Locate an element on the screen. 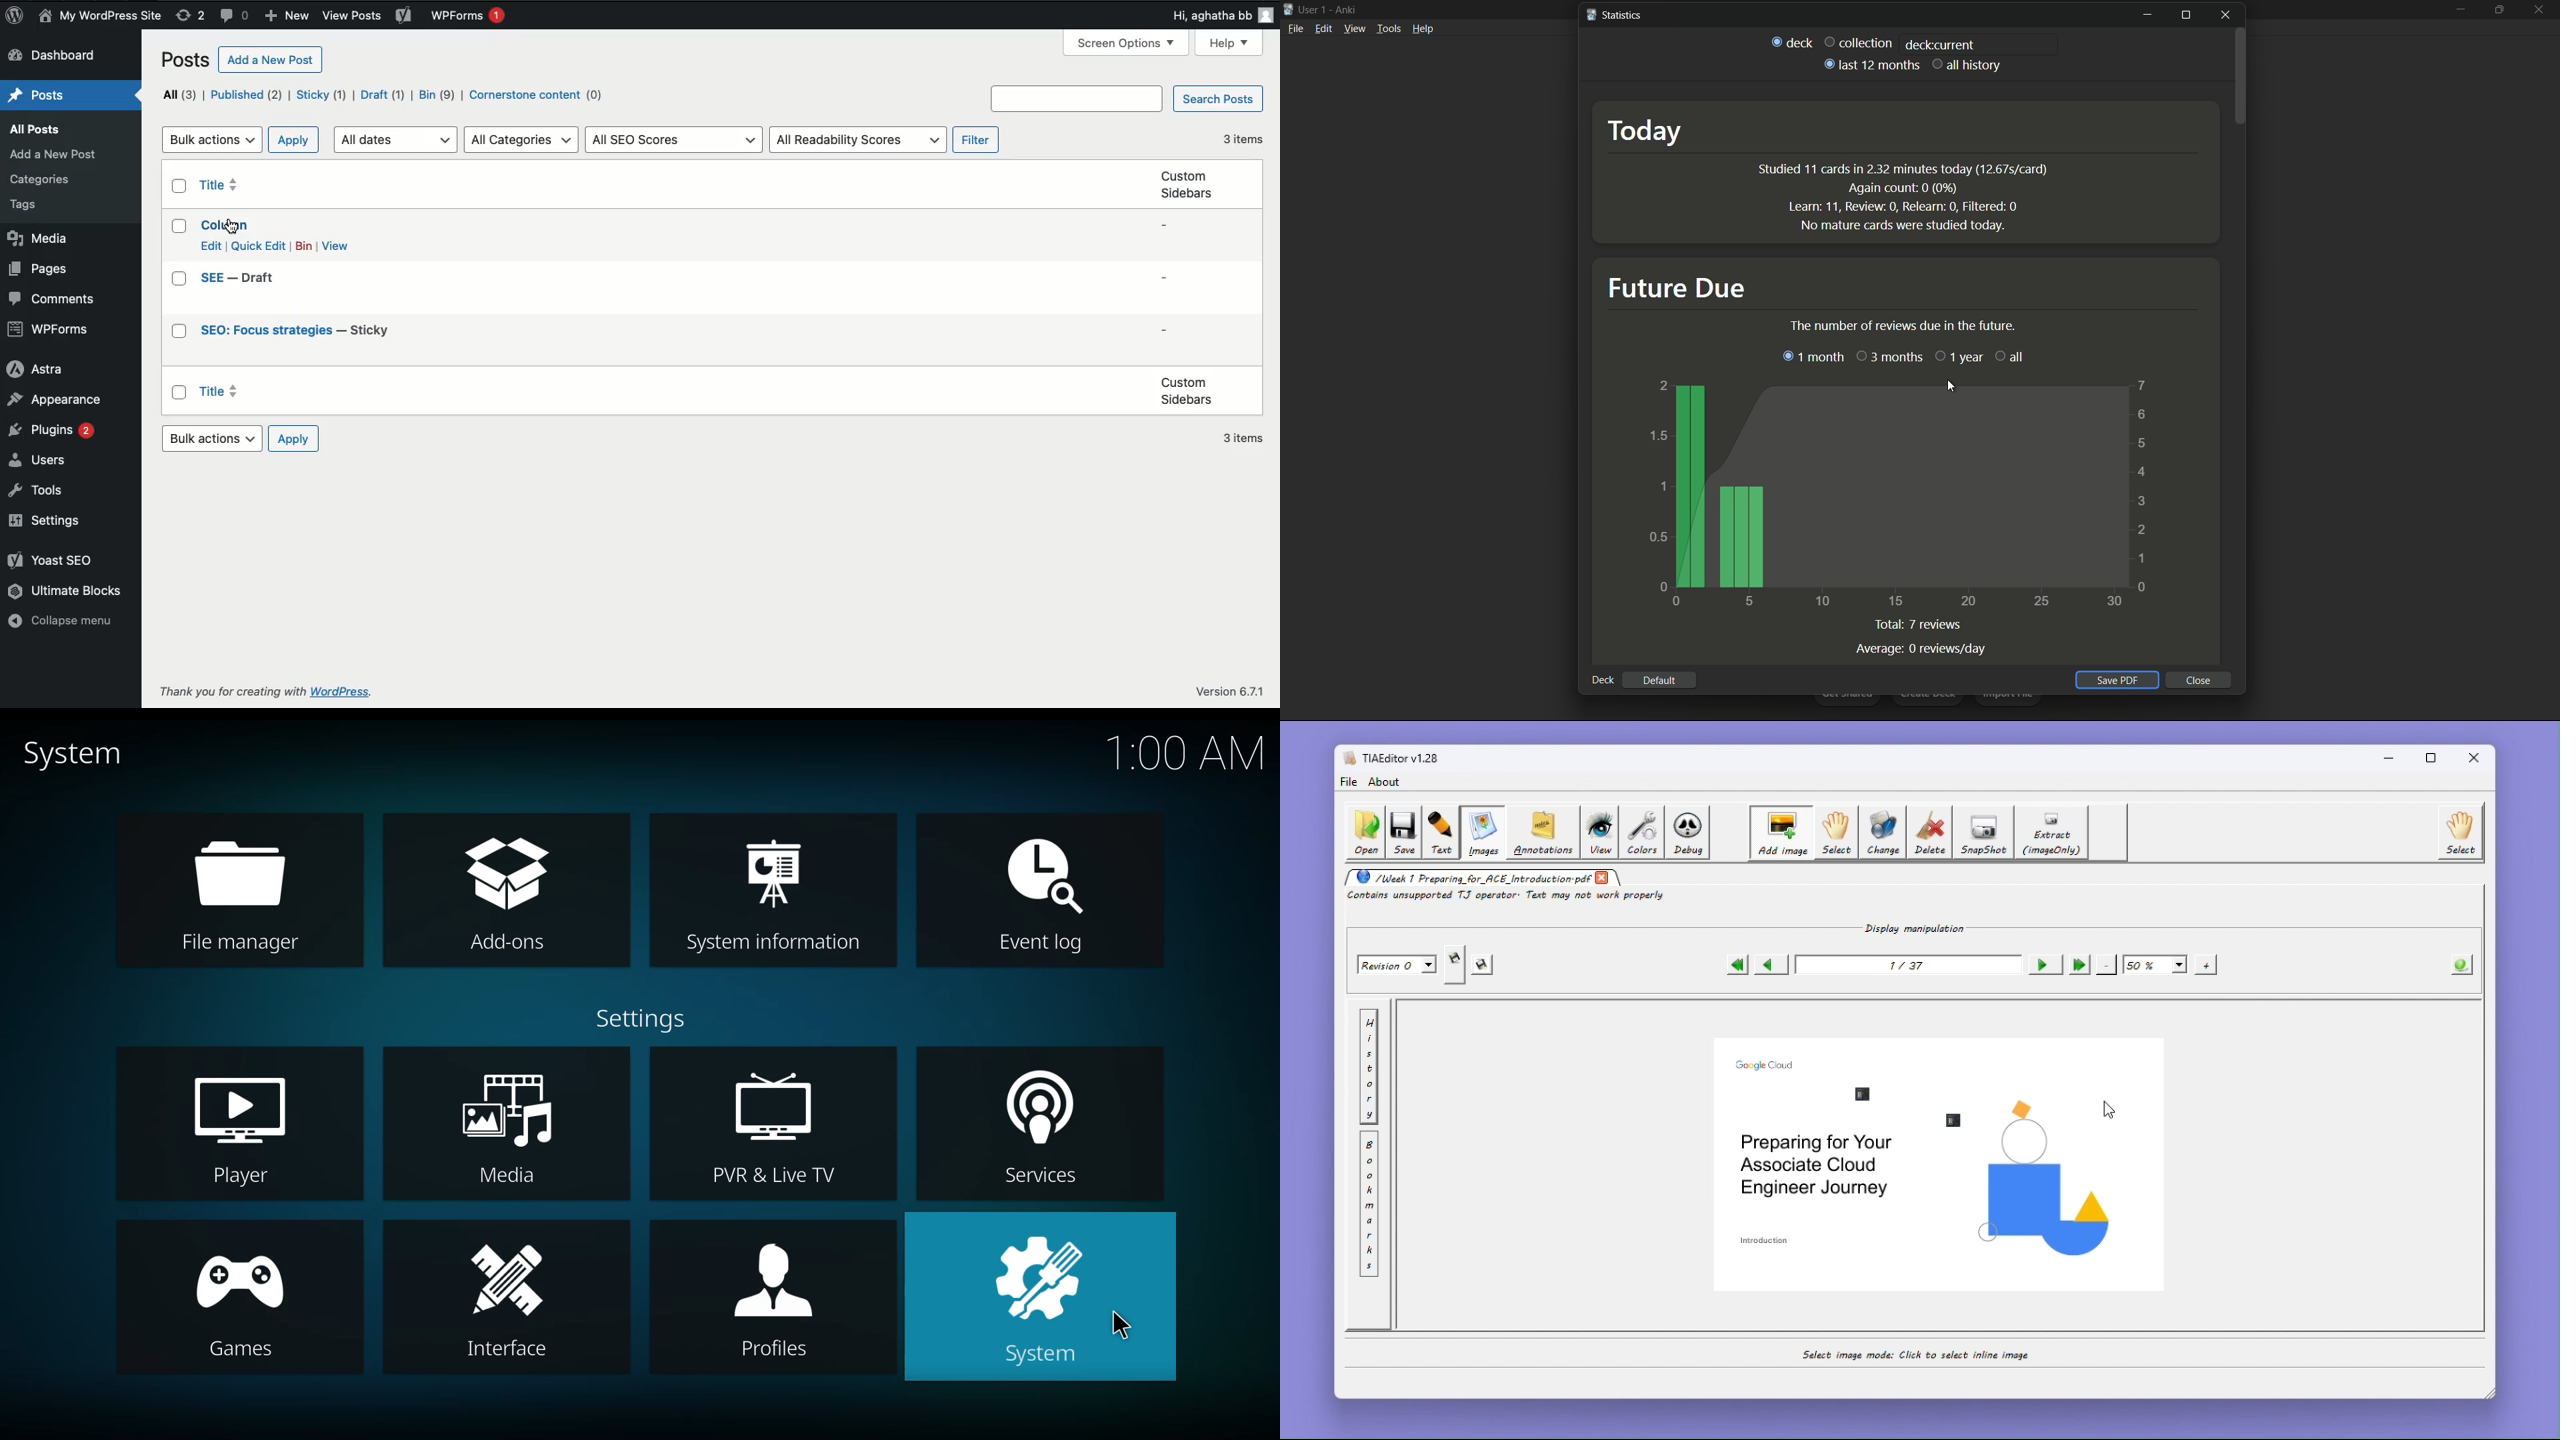 This screenshot has height=1456, width=2576. statistics is located at coordinates (1613, 14).